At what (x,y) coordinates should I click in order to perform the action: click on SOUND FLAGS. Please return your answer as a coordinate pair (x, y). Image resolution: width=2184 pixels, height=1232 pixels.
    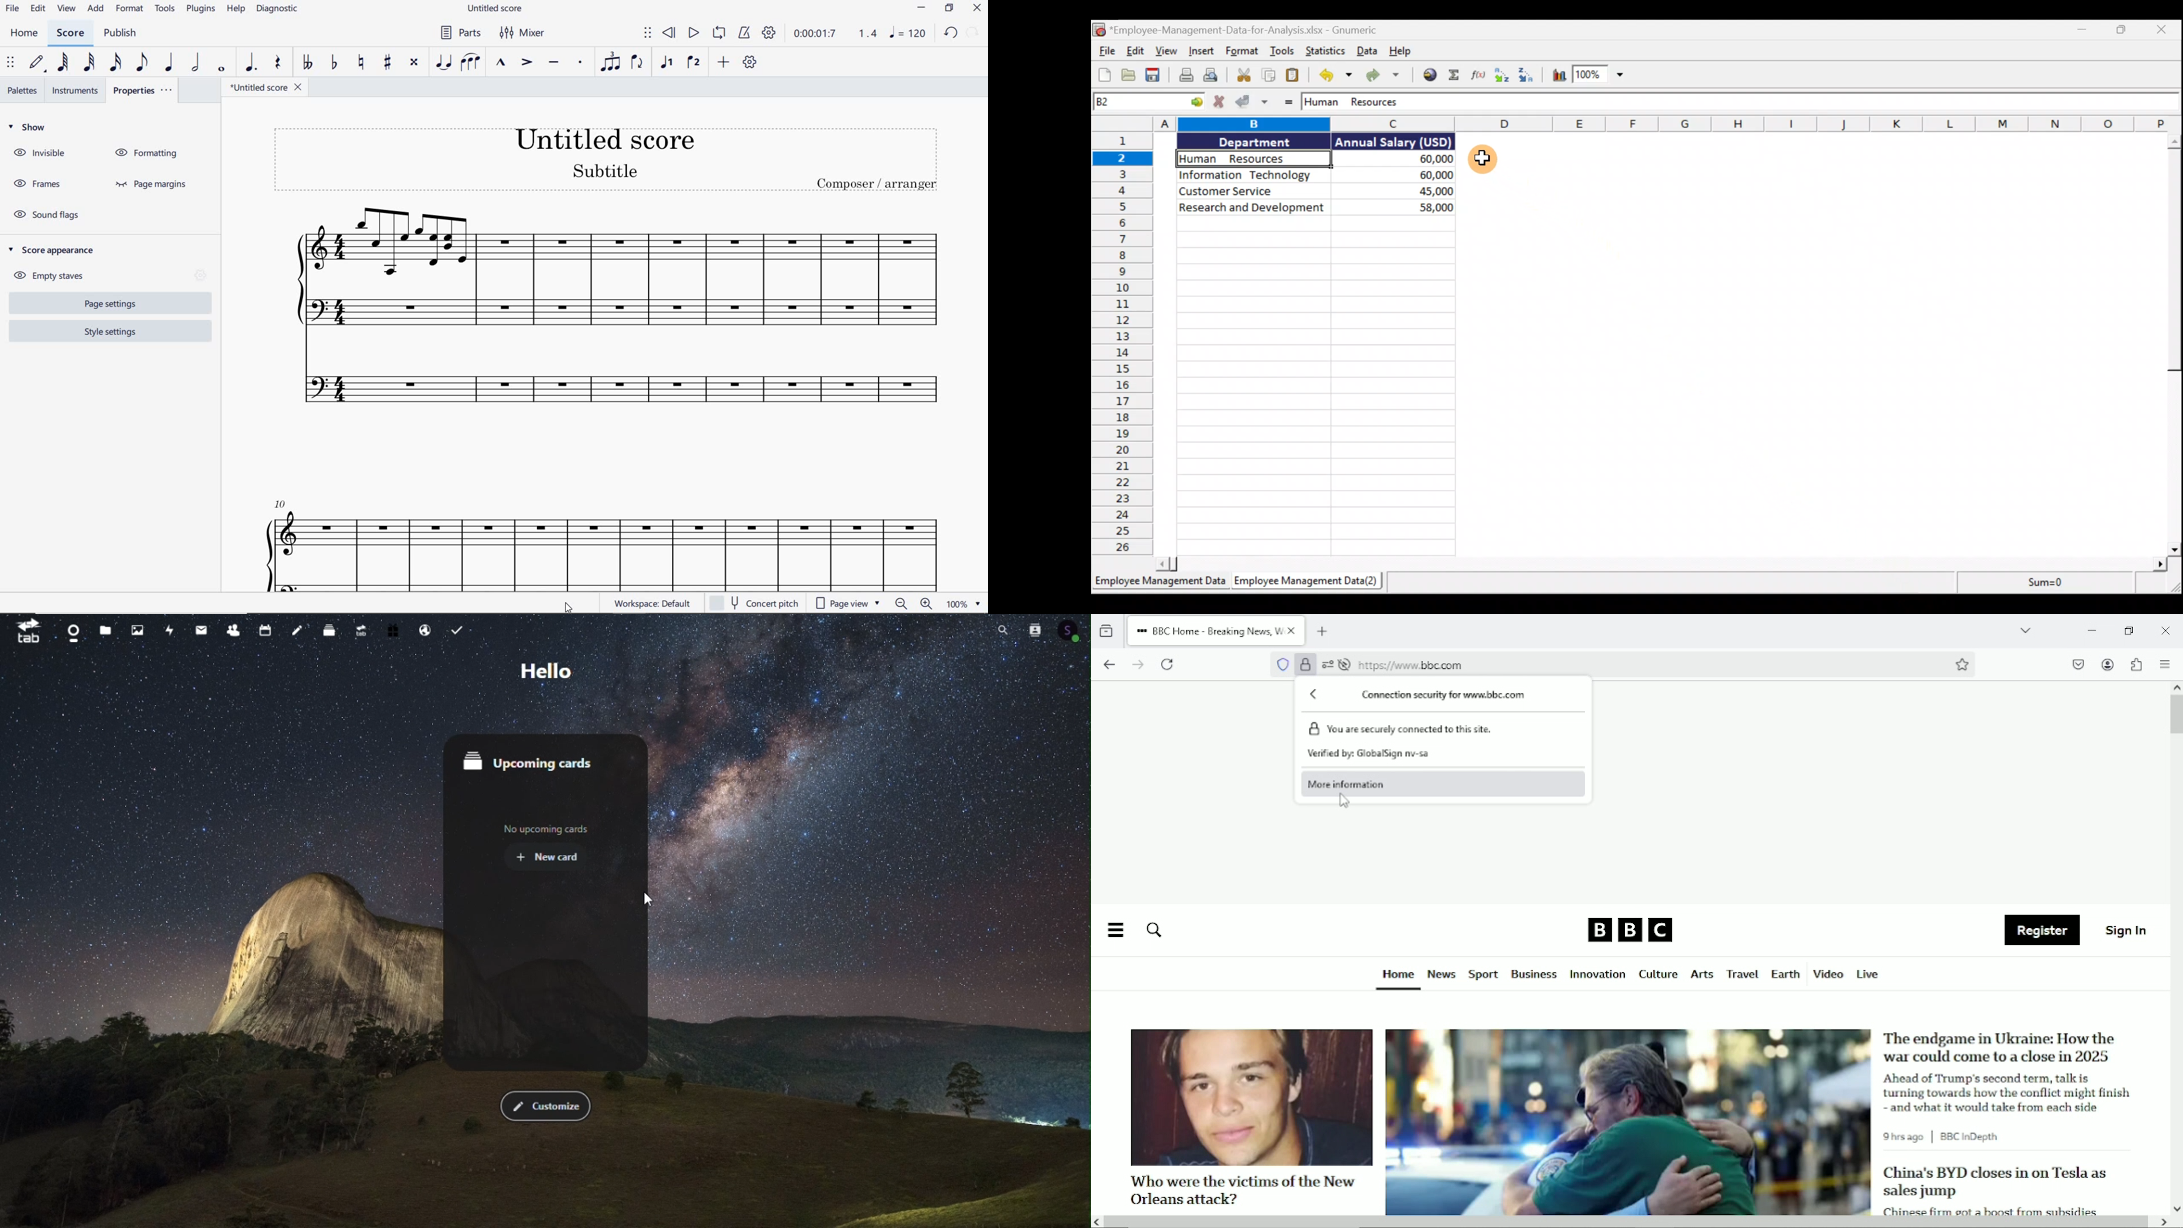
    Looking at the image, I should click on (49, 215).